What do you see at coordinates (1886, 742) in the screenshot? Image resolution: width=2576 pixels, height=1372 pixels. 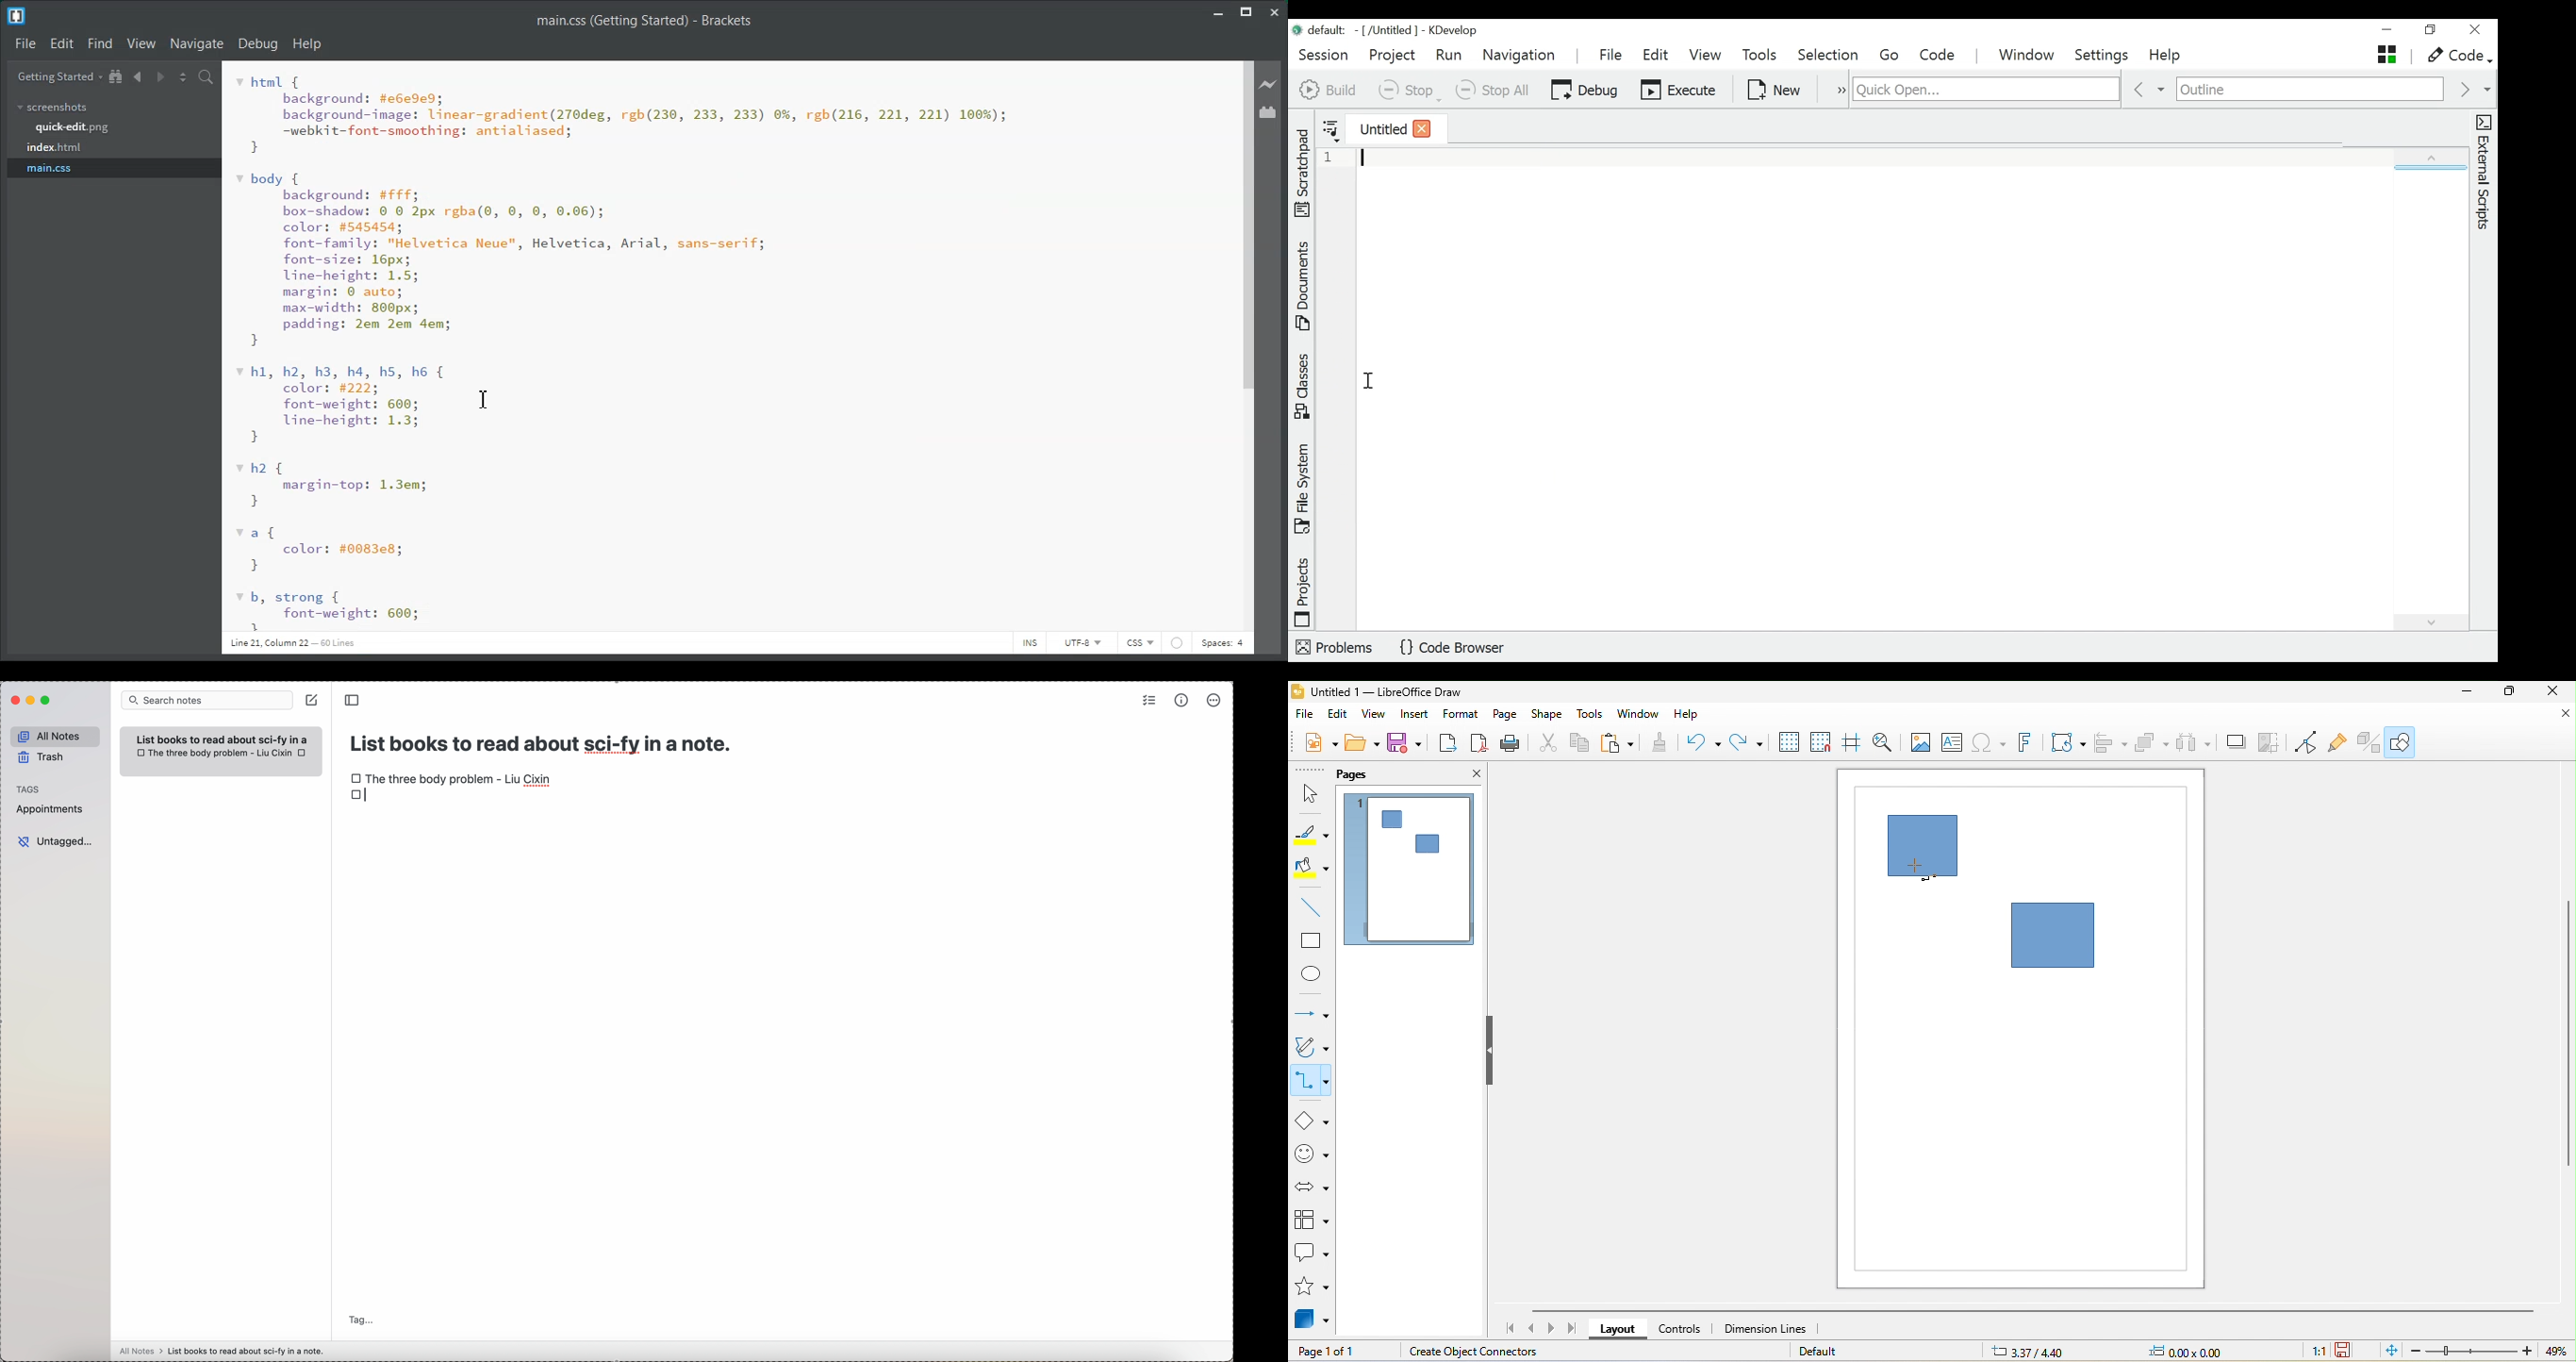 I see `zoom and pan` at bounding box center [1886, 742].